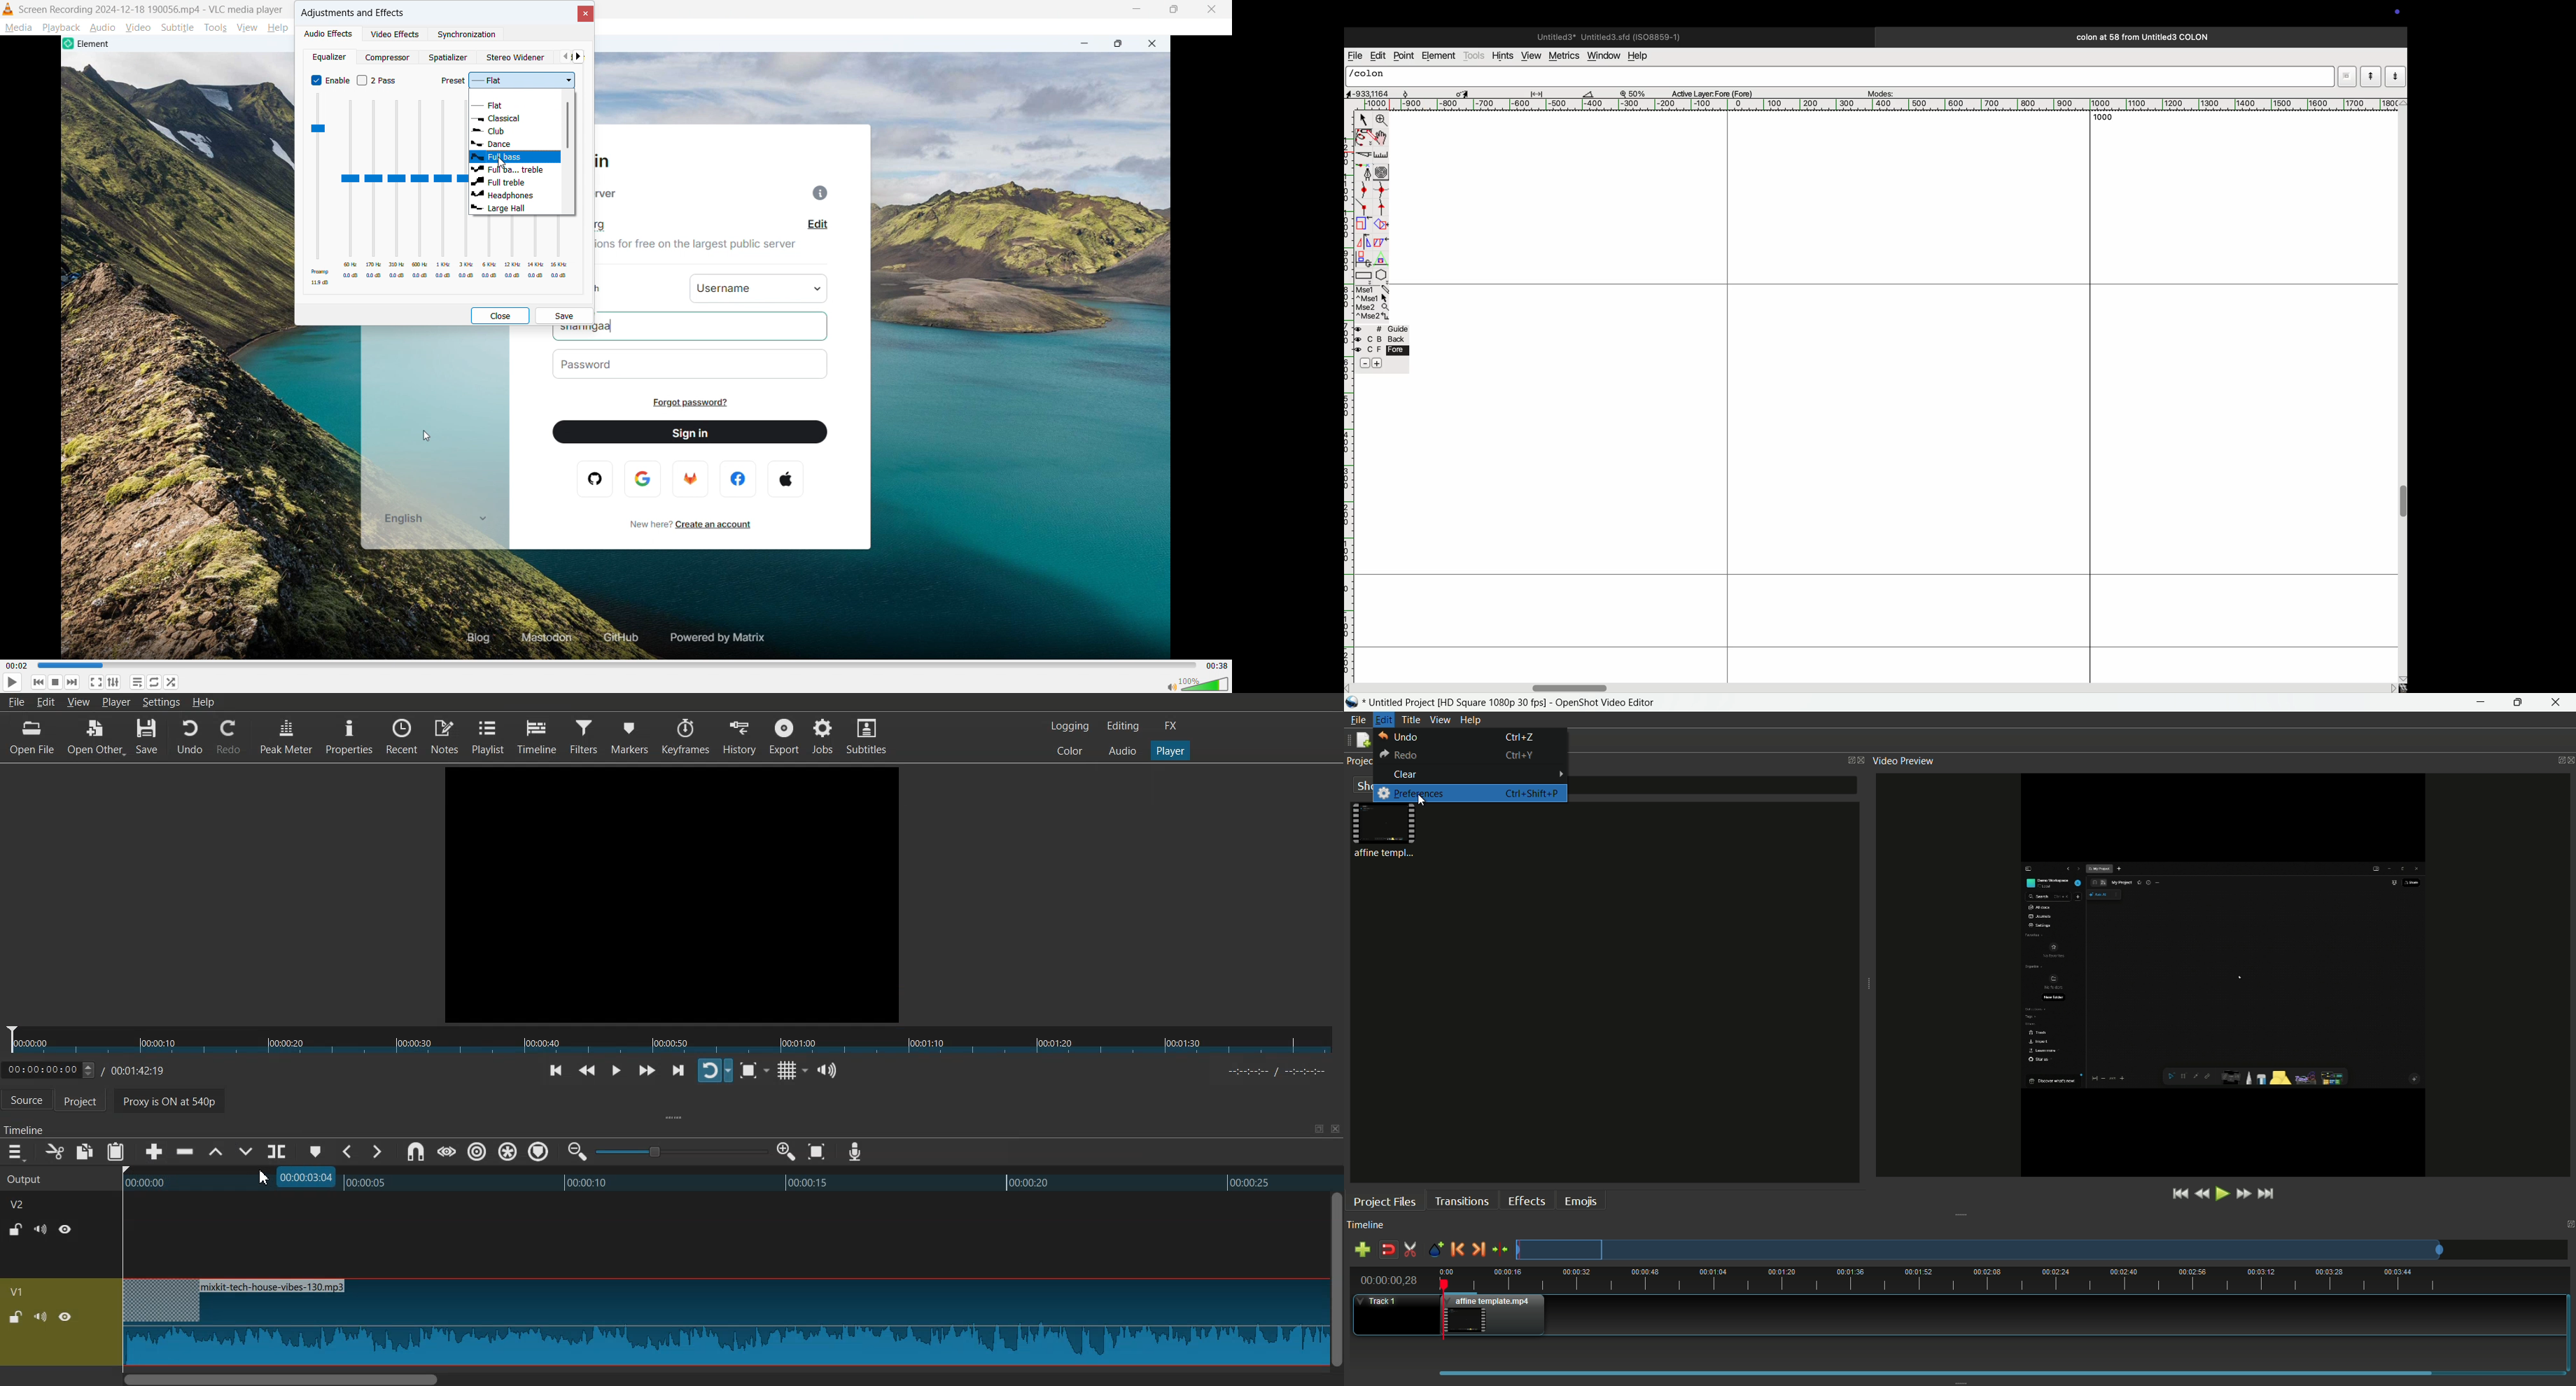  What do you see at coordinates (1357, 720) in the screenshot?
I see `file menu` at bounding box center [1357, 720].